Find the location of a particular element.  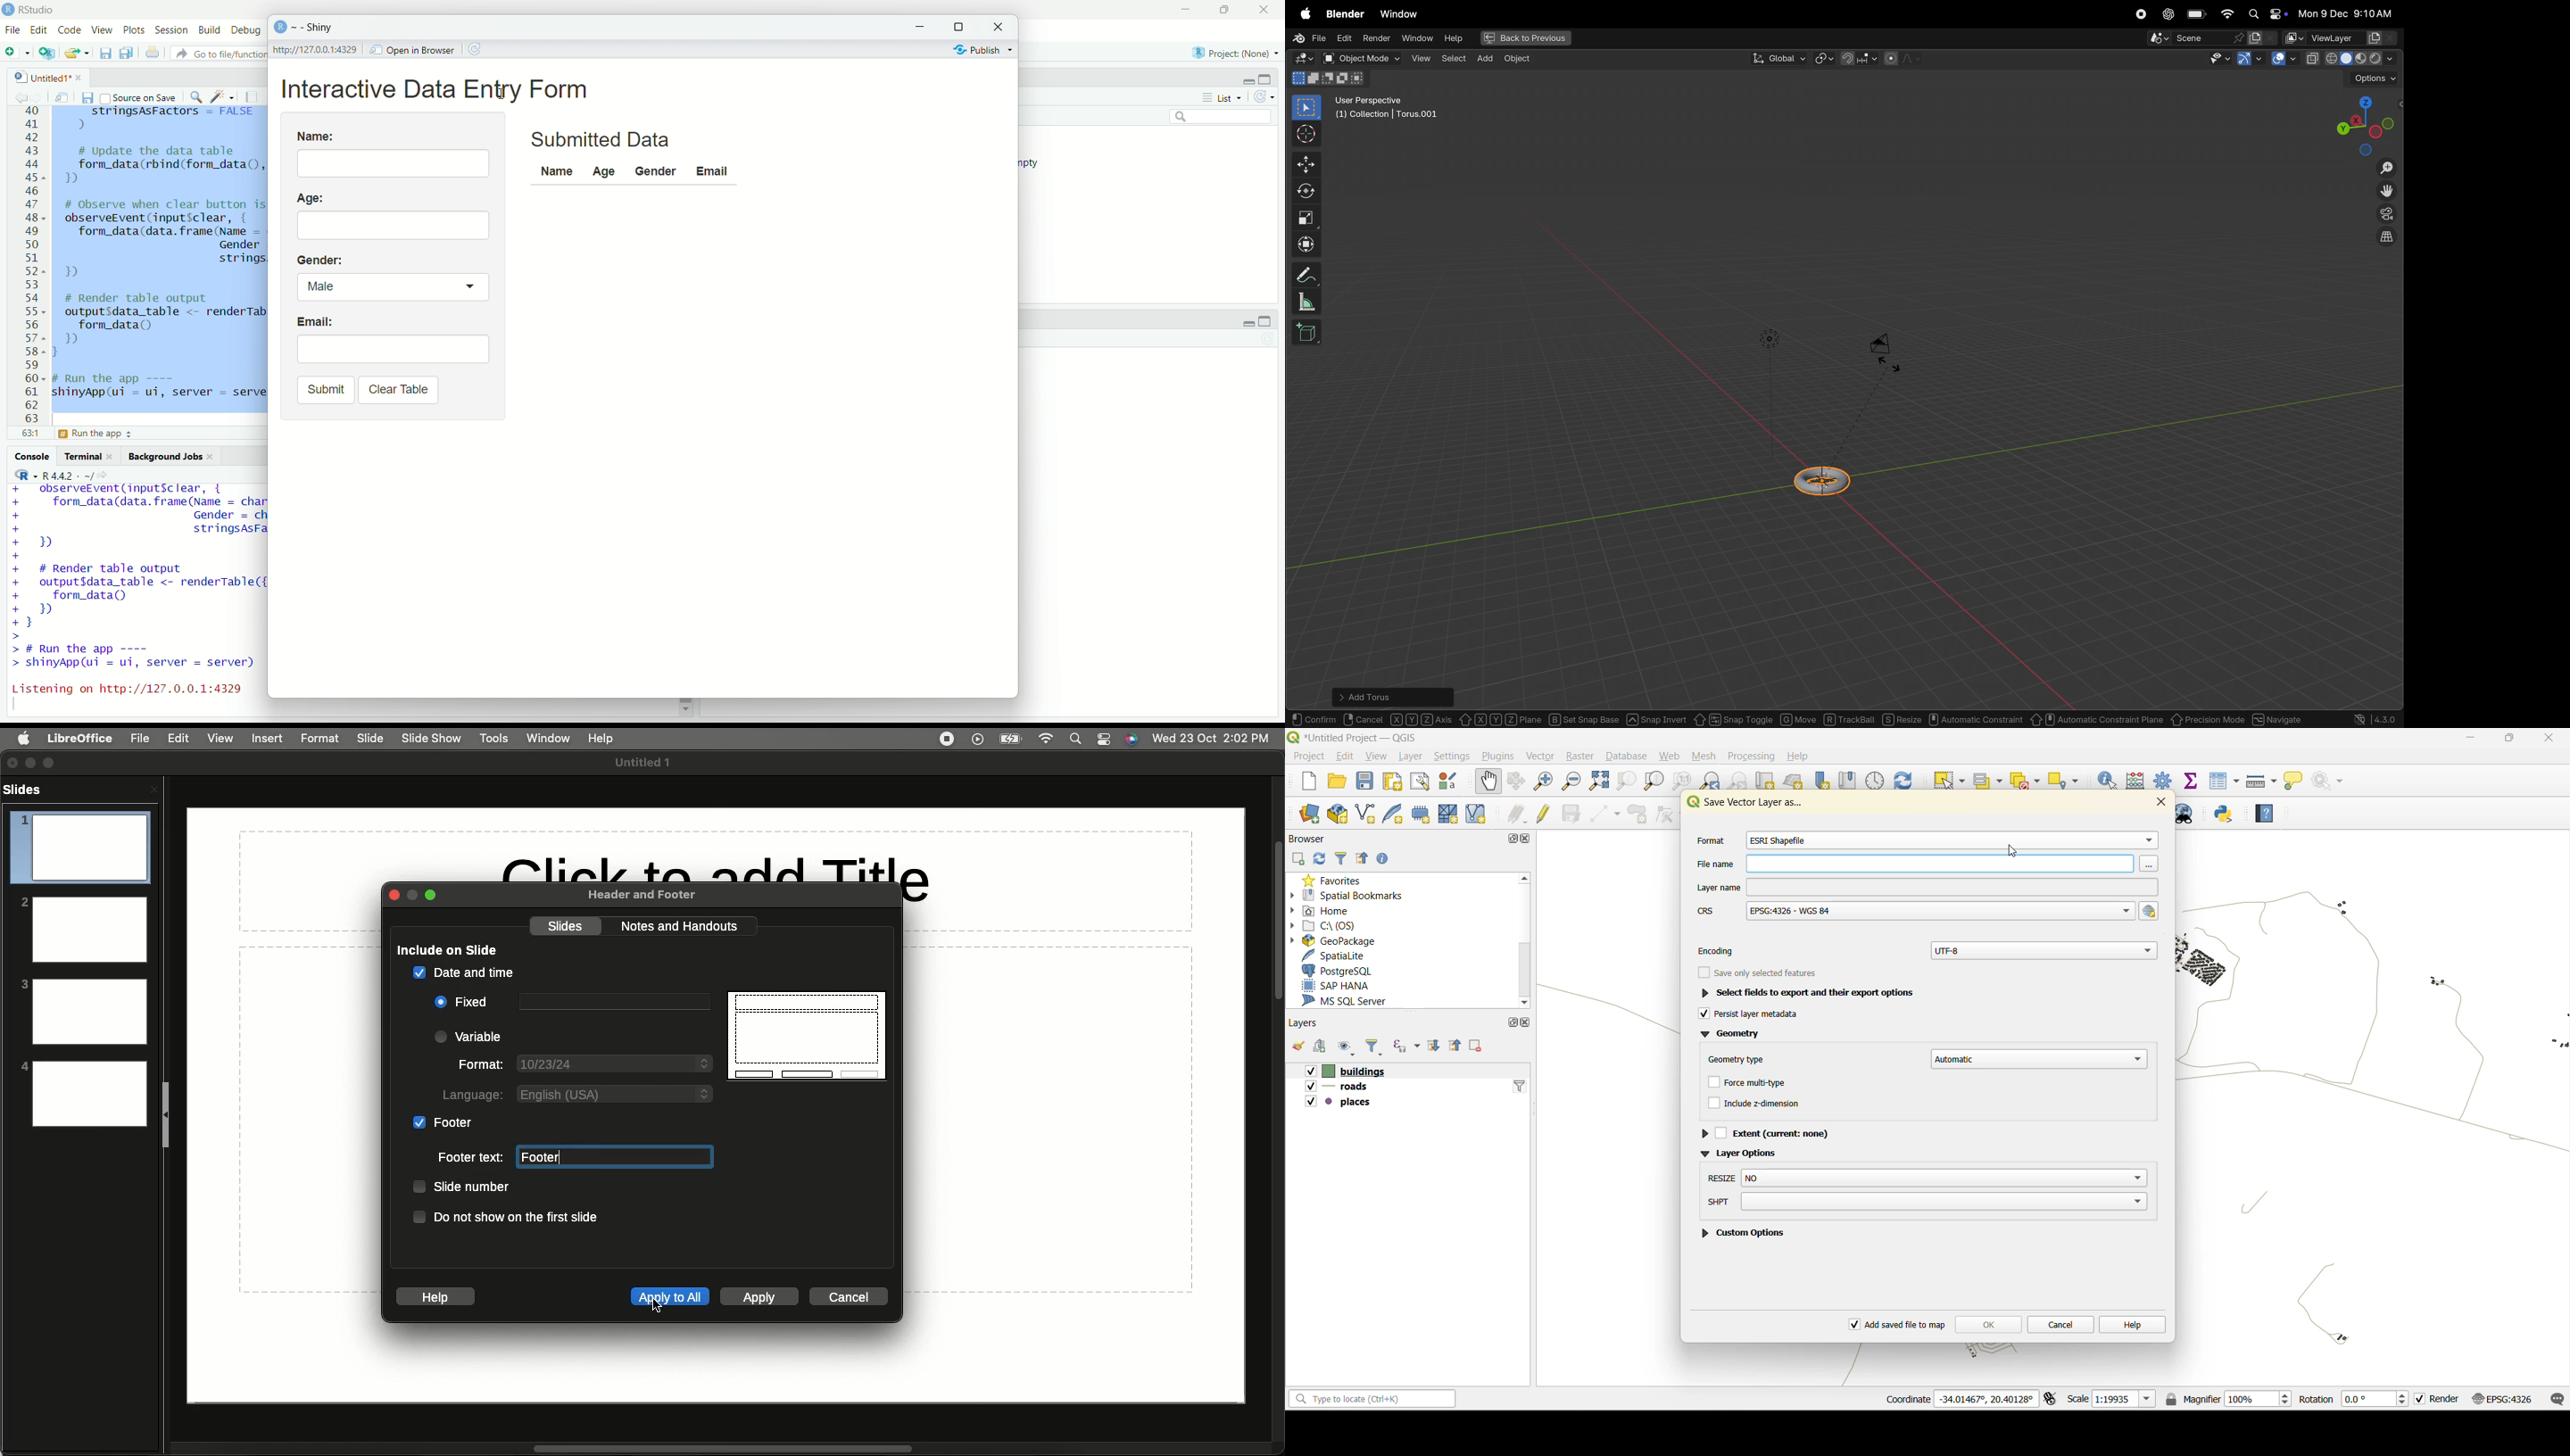

code to update the data table is located at coordinates (160, 166).